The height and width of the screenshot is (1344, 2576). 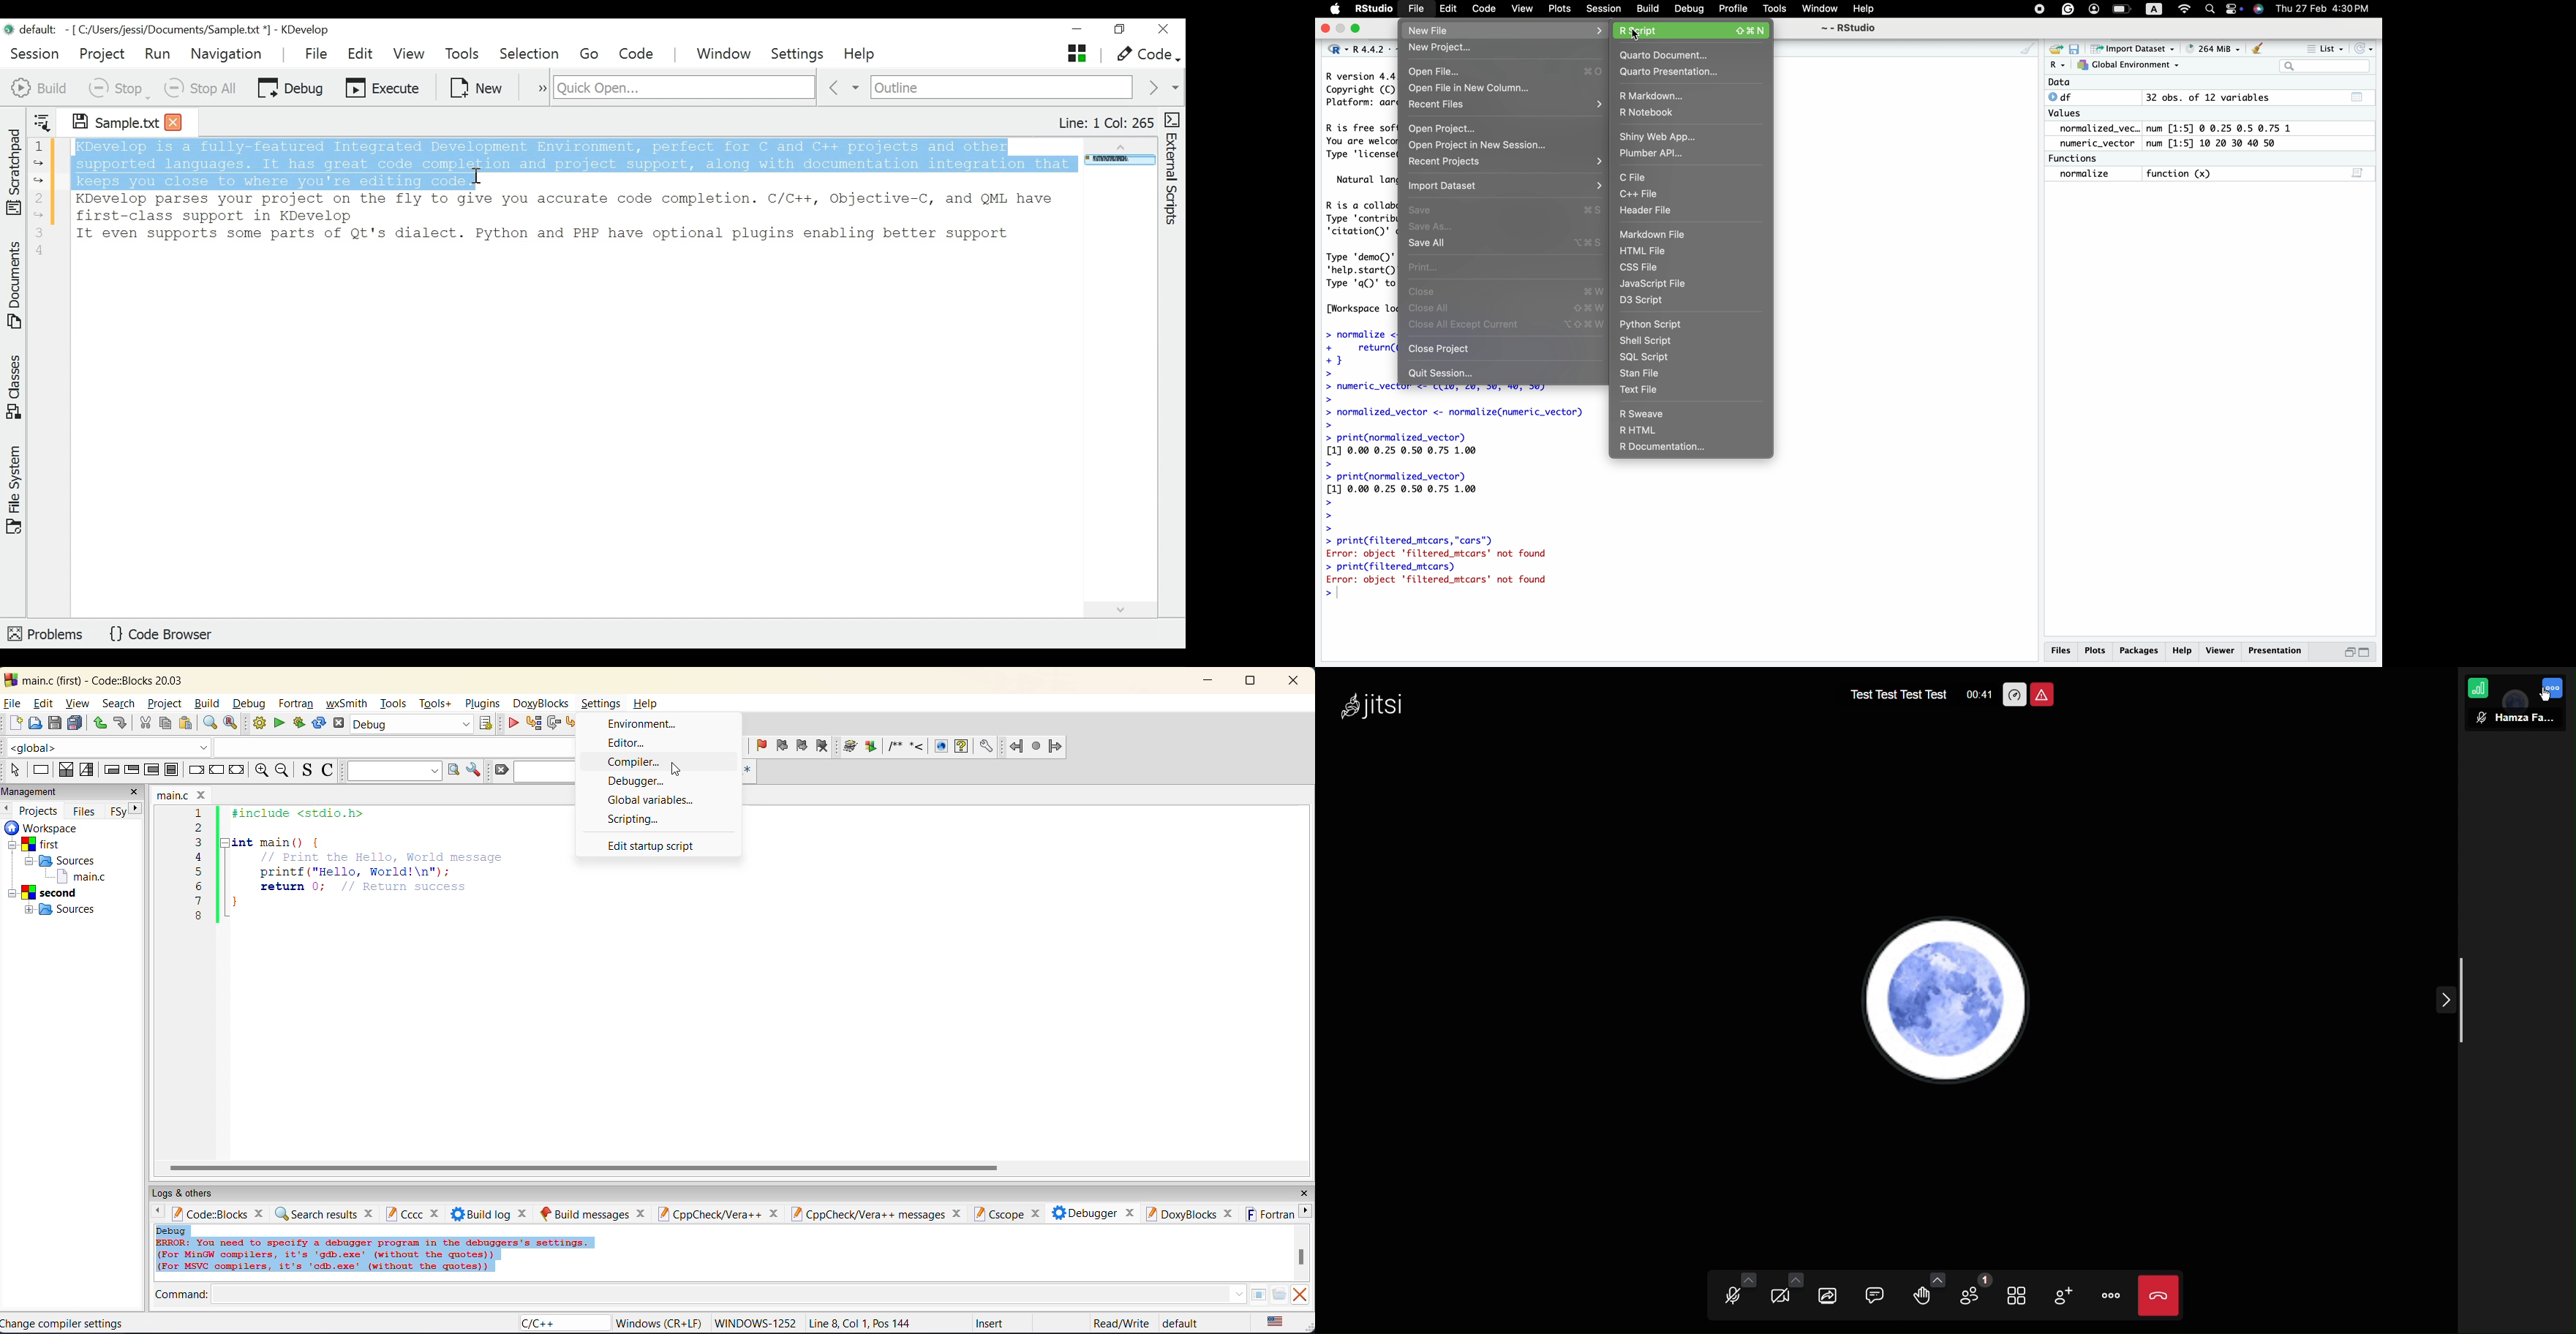 I want to click on environment, so click(x=649, y=724).